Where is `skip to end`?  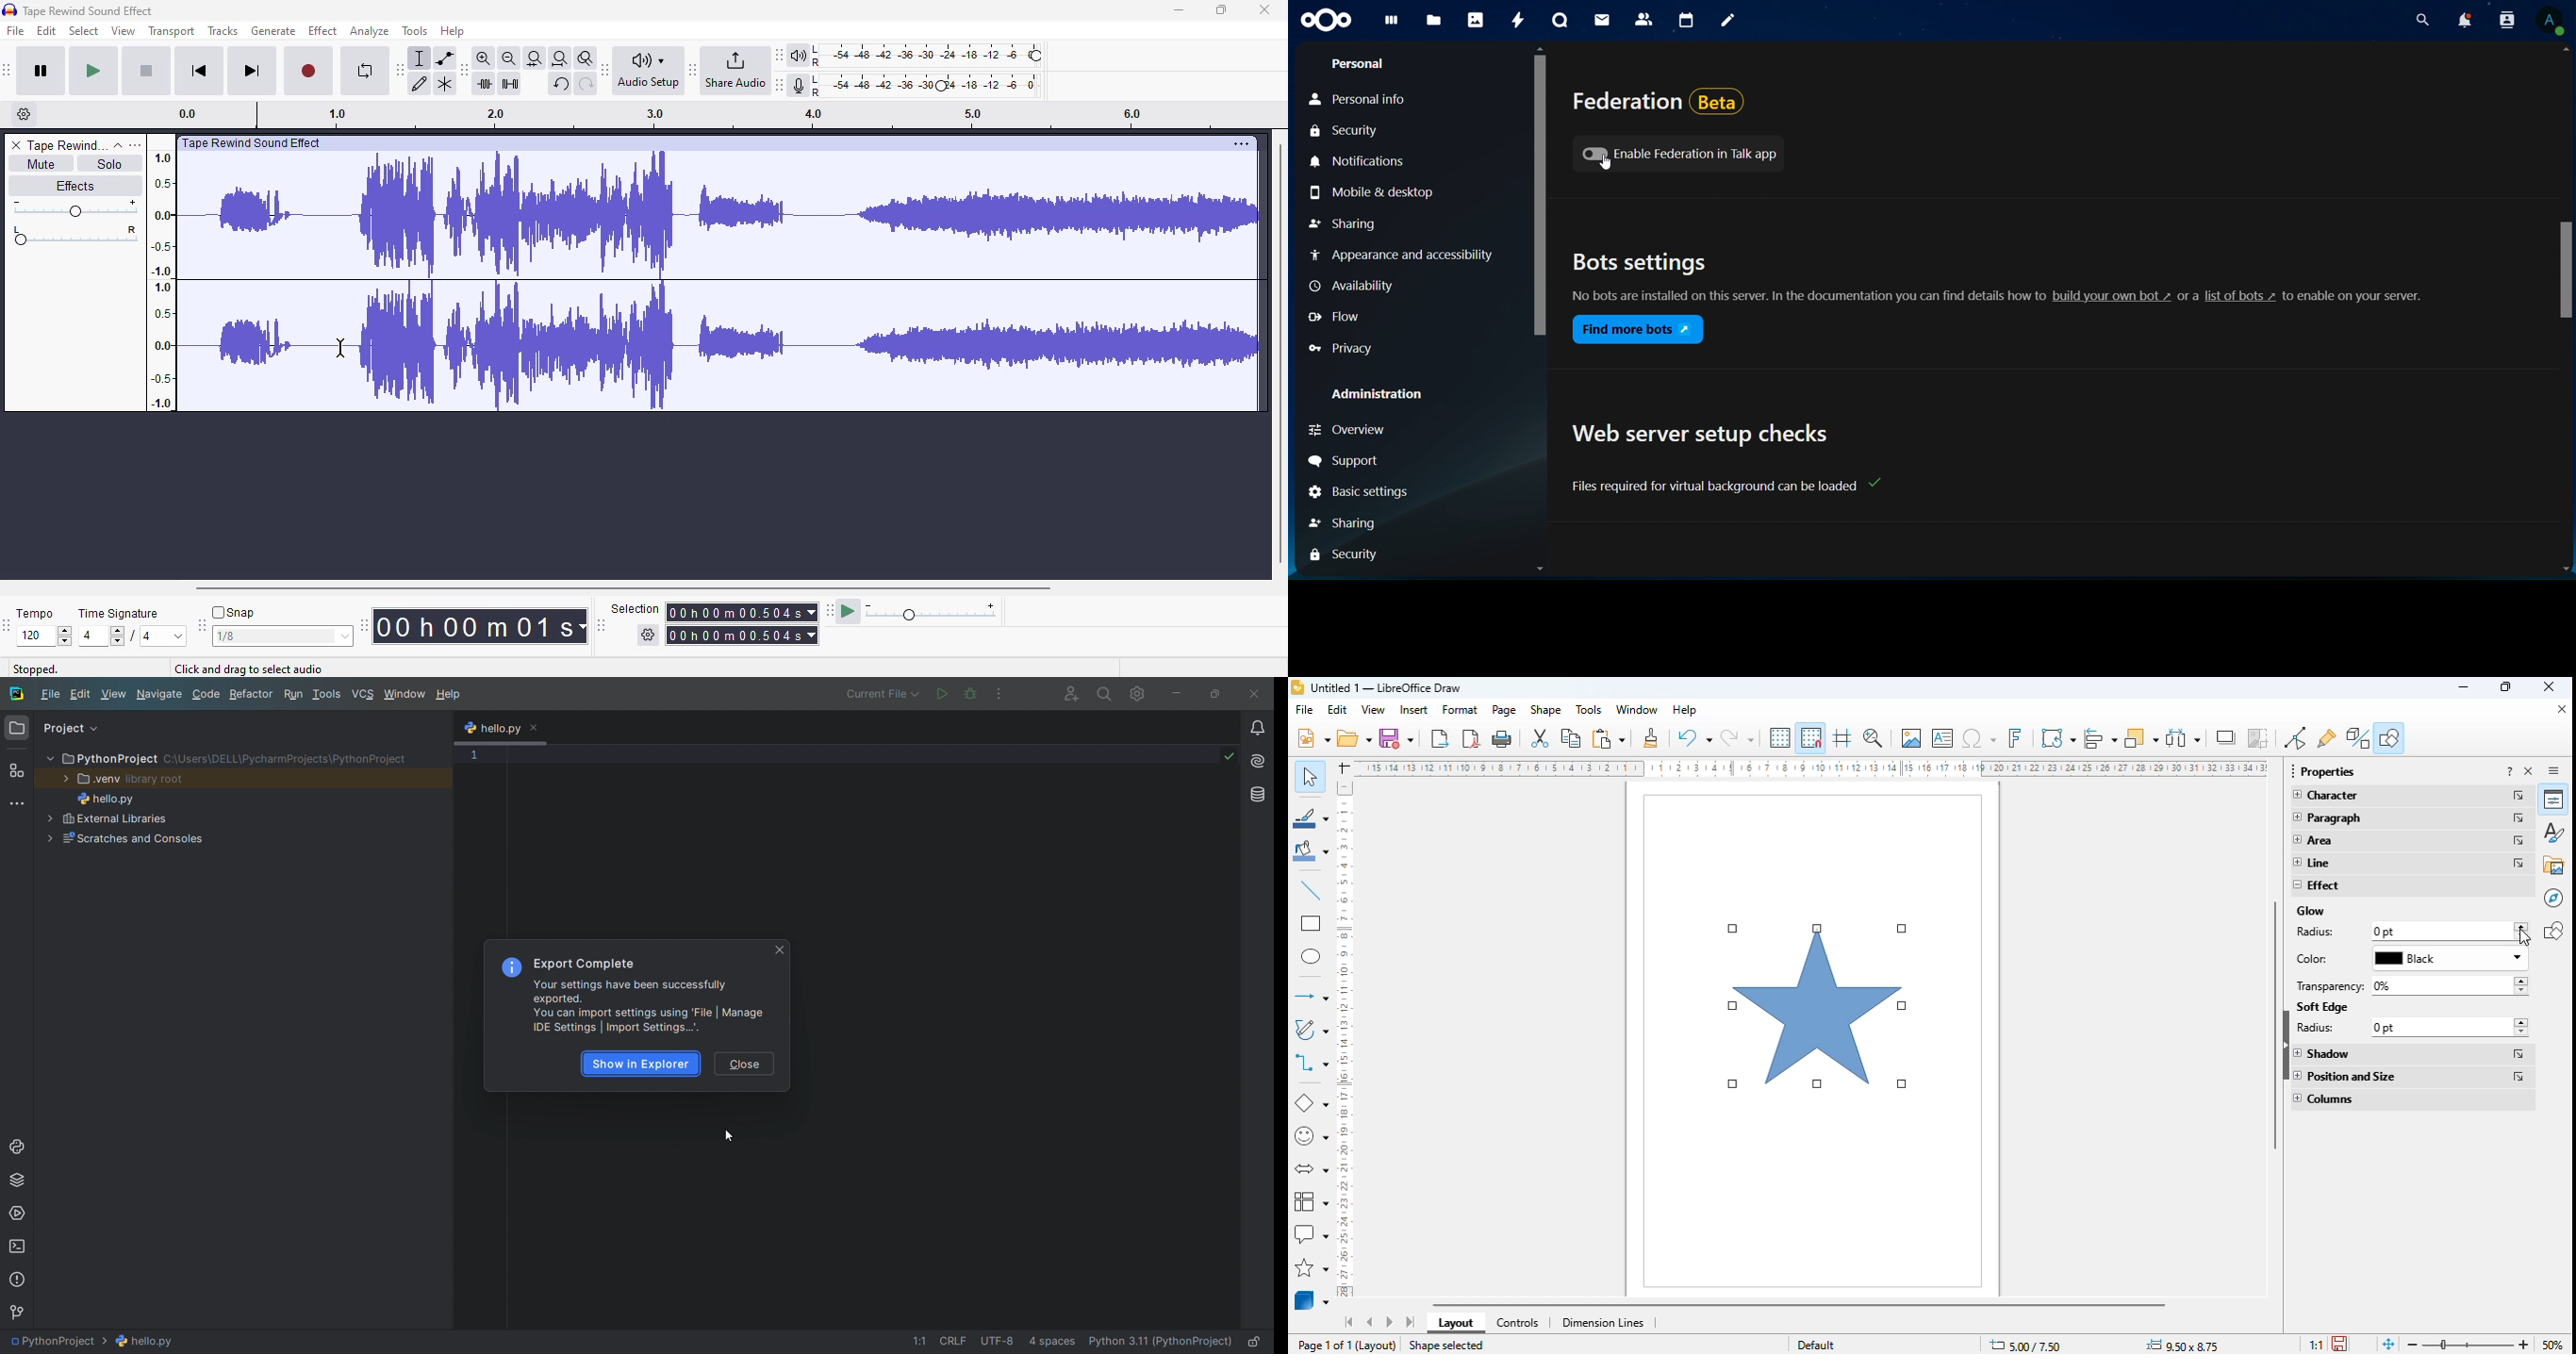
skip to end is located at coordinates (251, 71).